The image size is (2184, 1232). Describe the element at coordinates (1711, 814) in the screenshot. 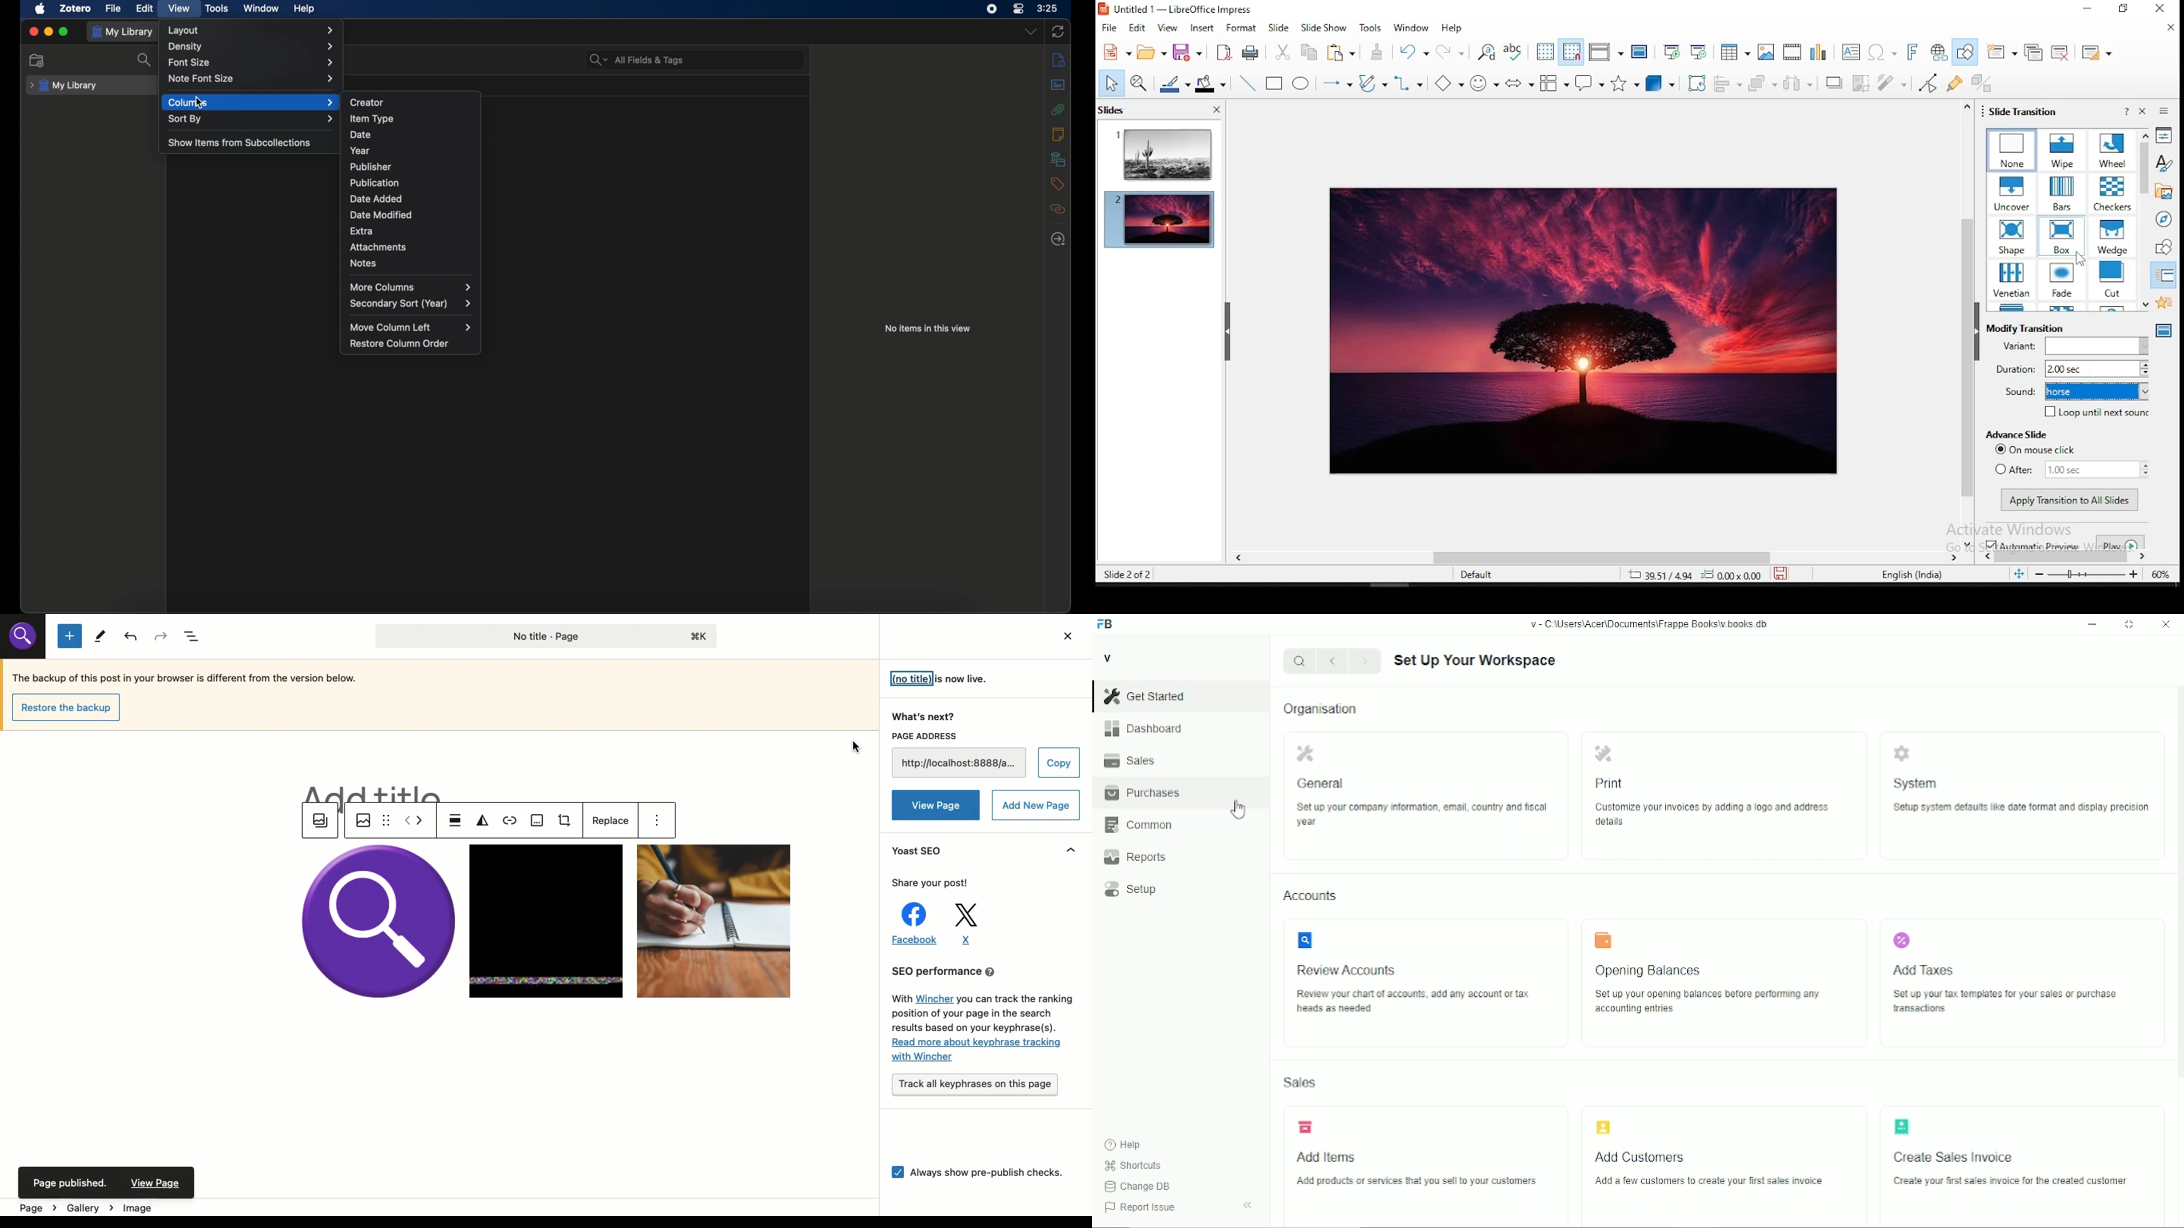

I see ` Customize your invoices by adding a logo and address details` at that location.